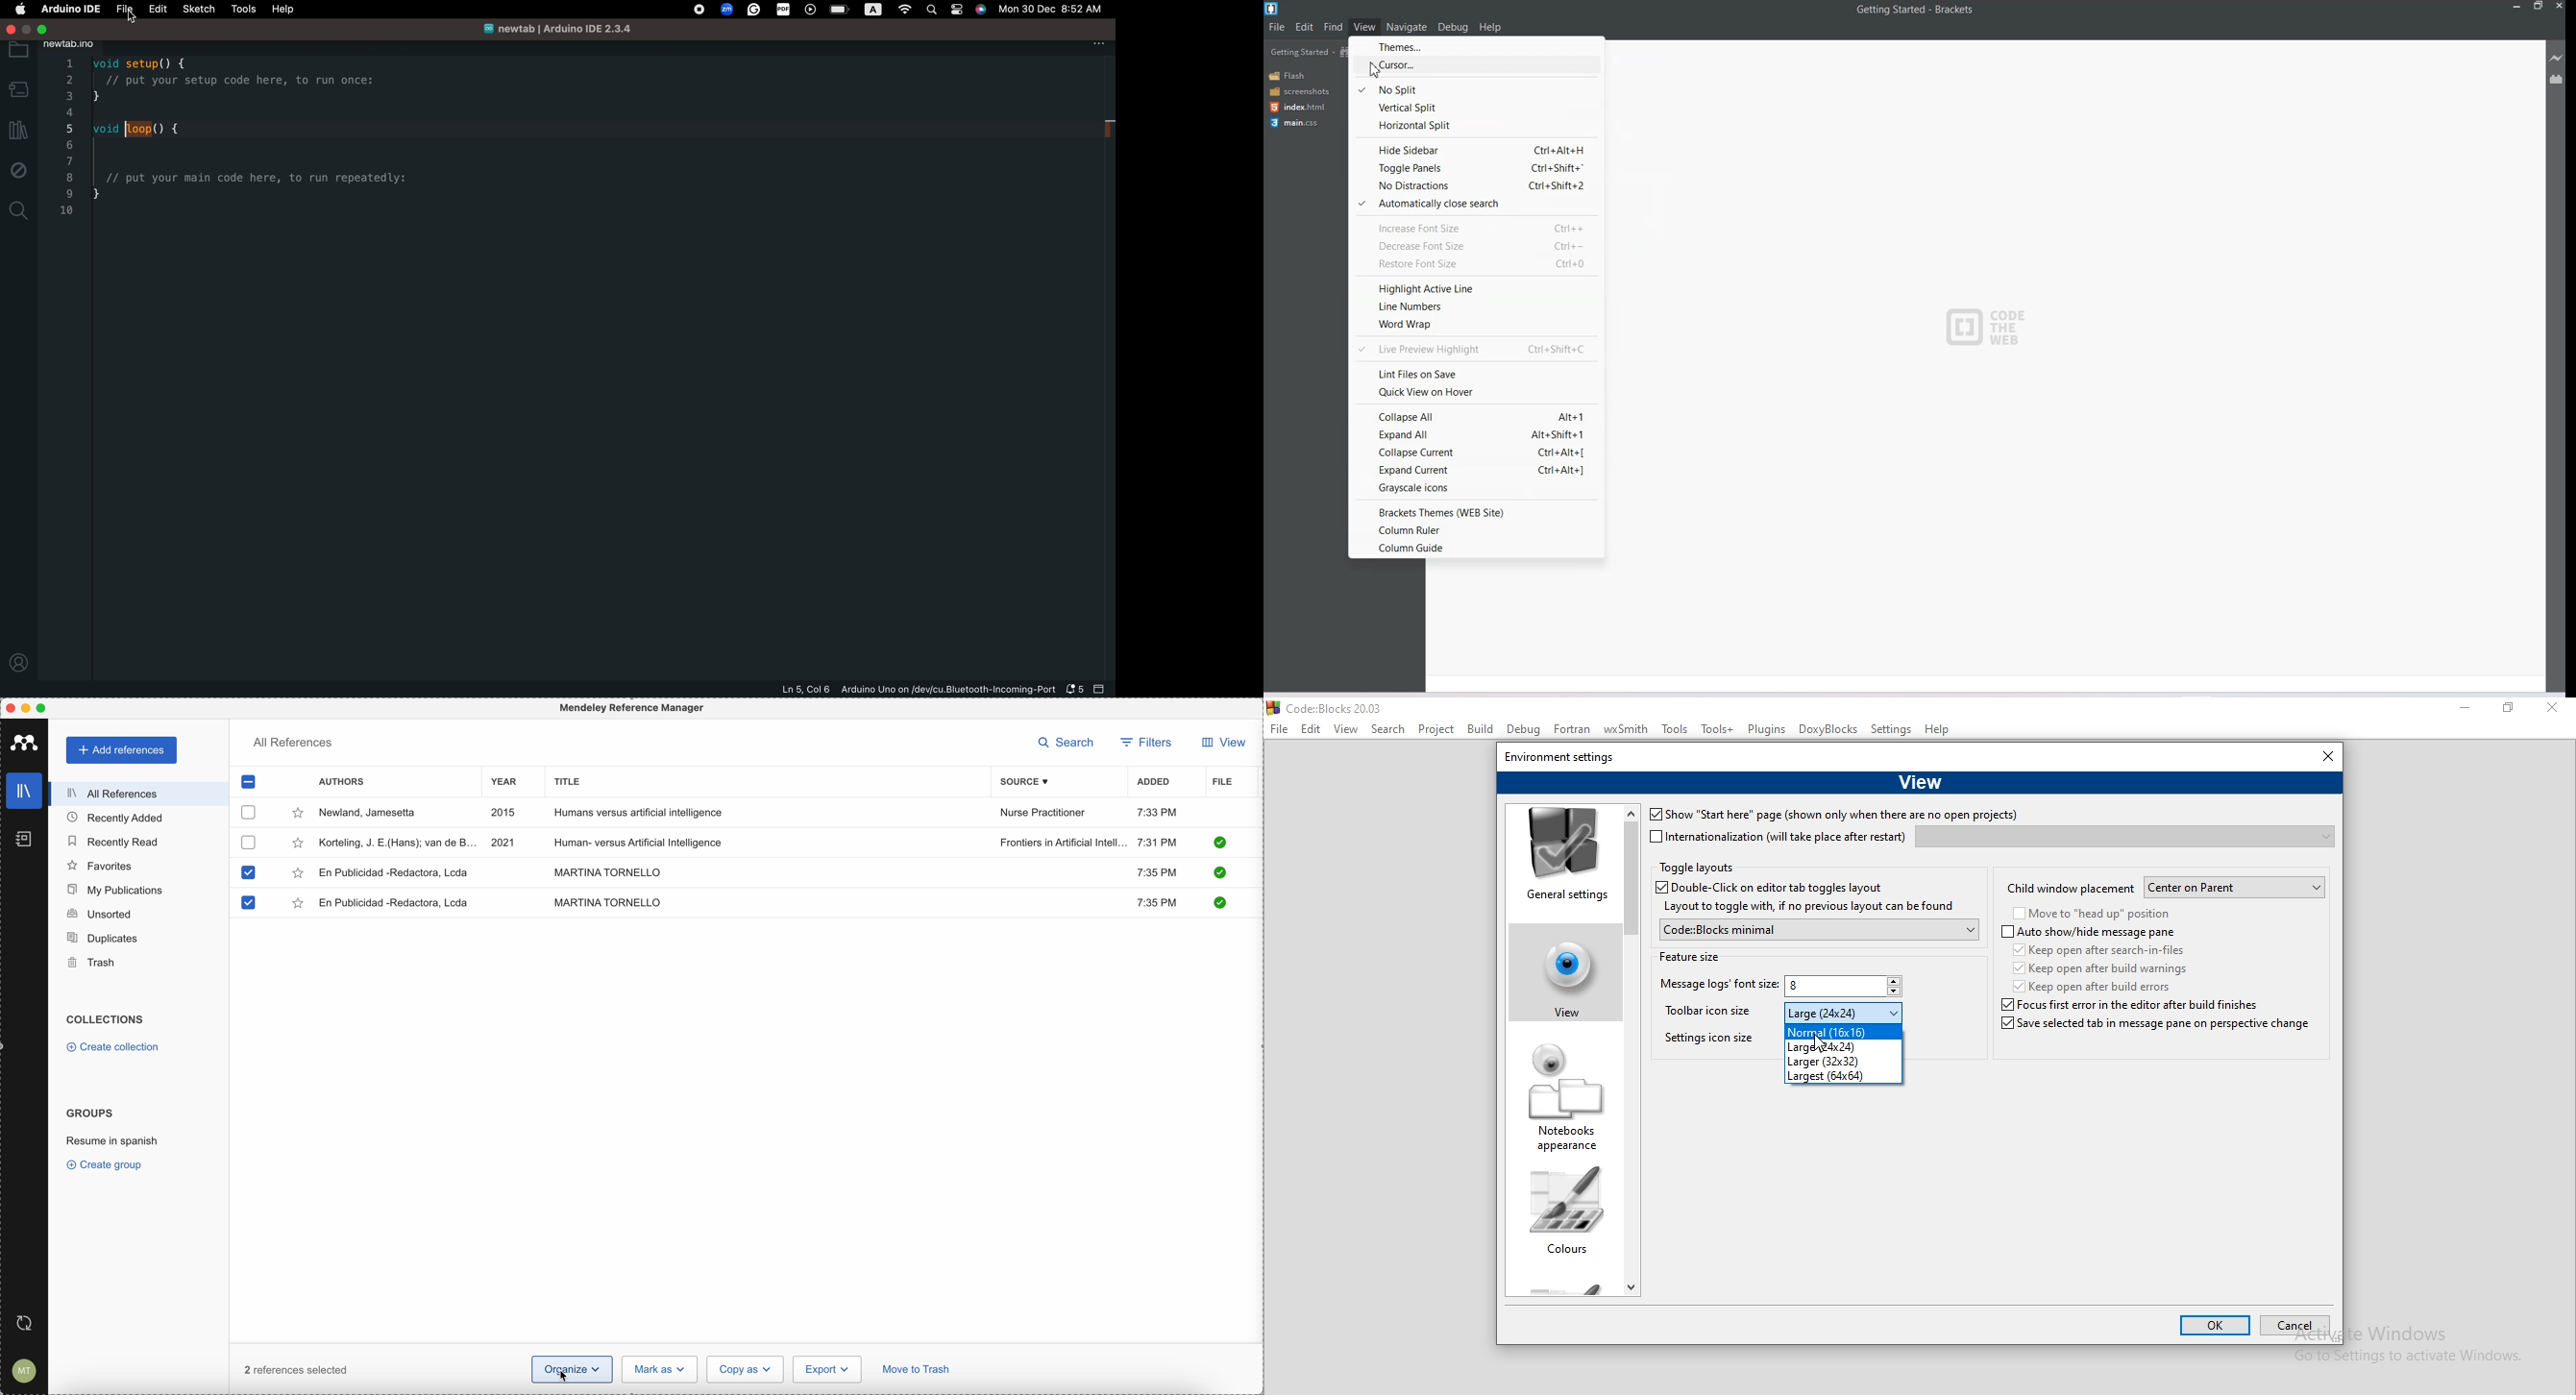 The height and width of the screenshot is (1400, 2576). I want to click on check it, so click(1218, 874).